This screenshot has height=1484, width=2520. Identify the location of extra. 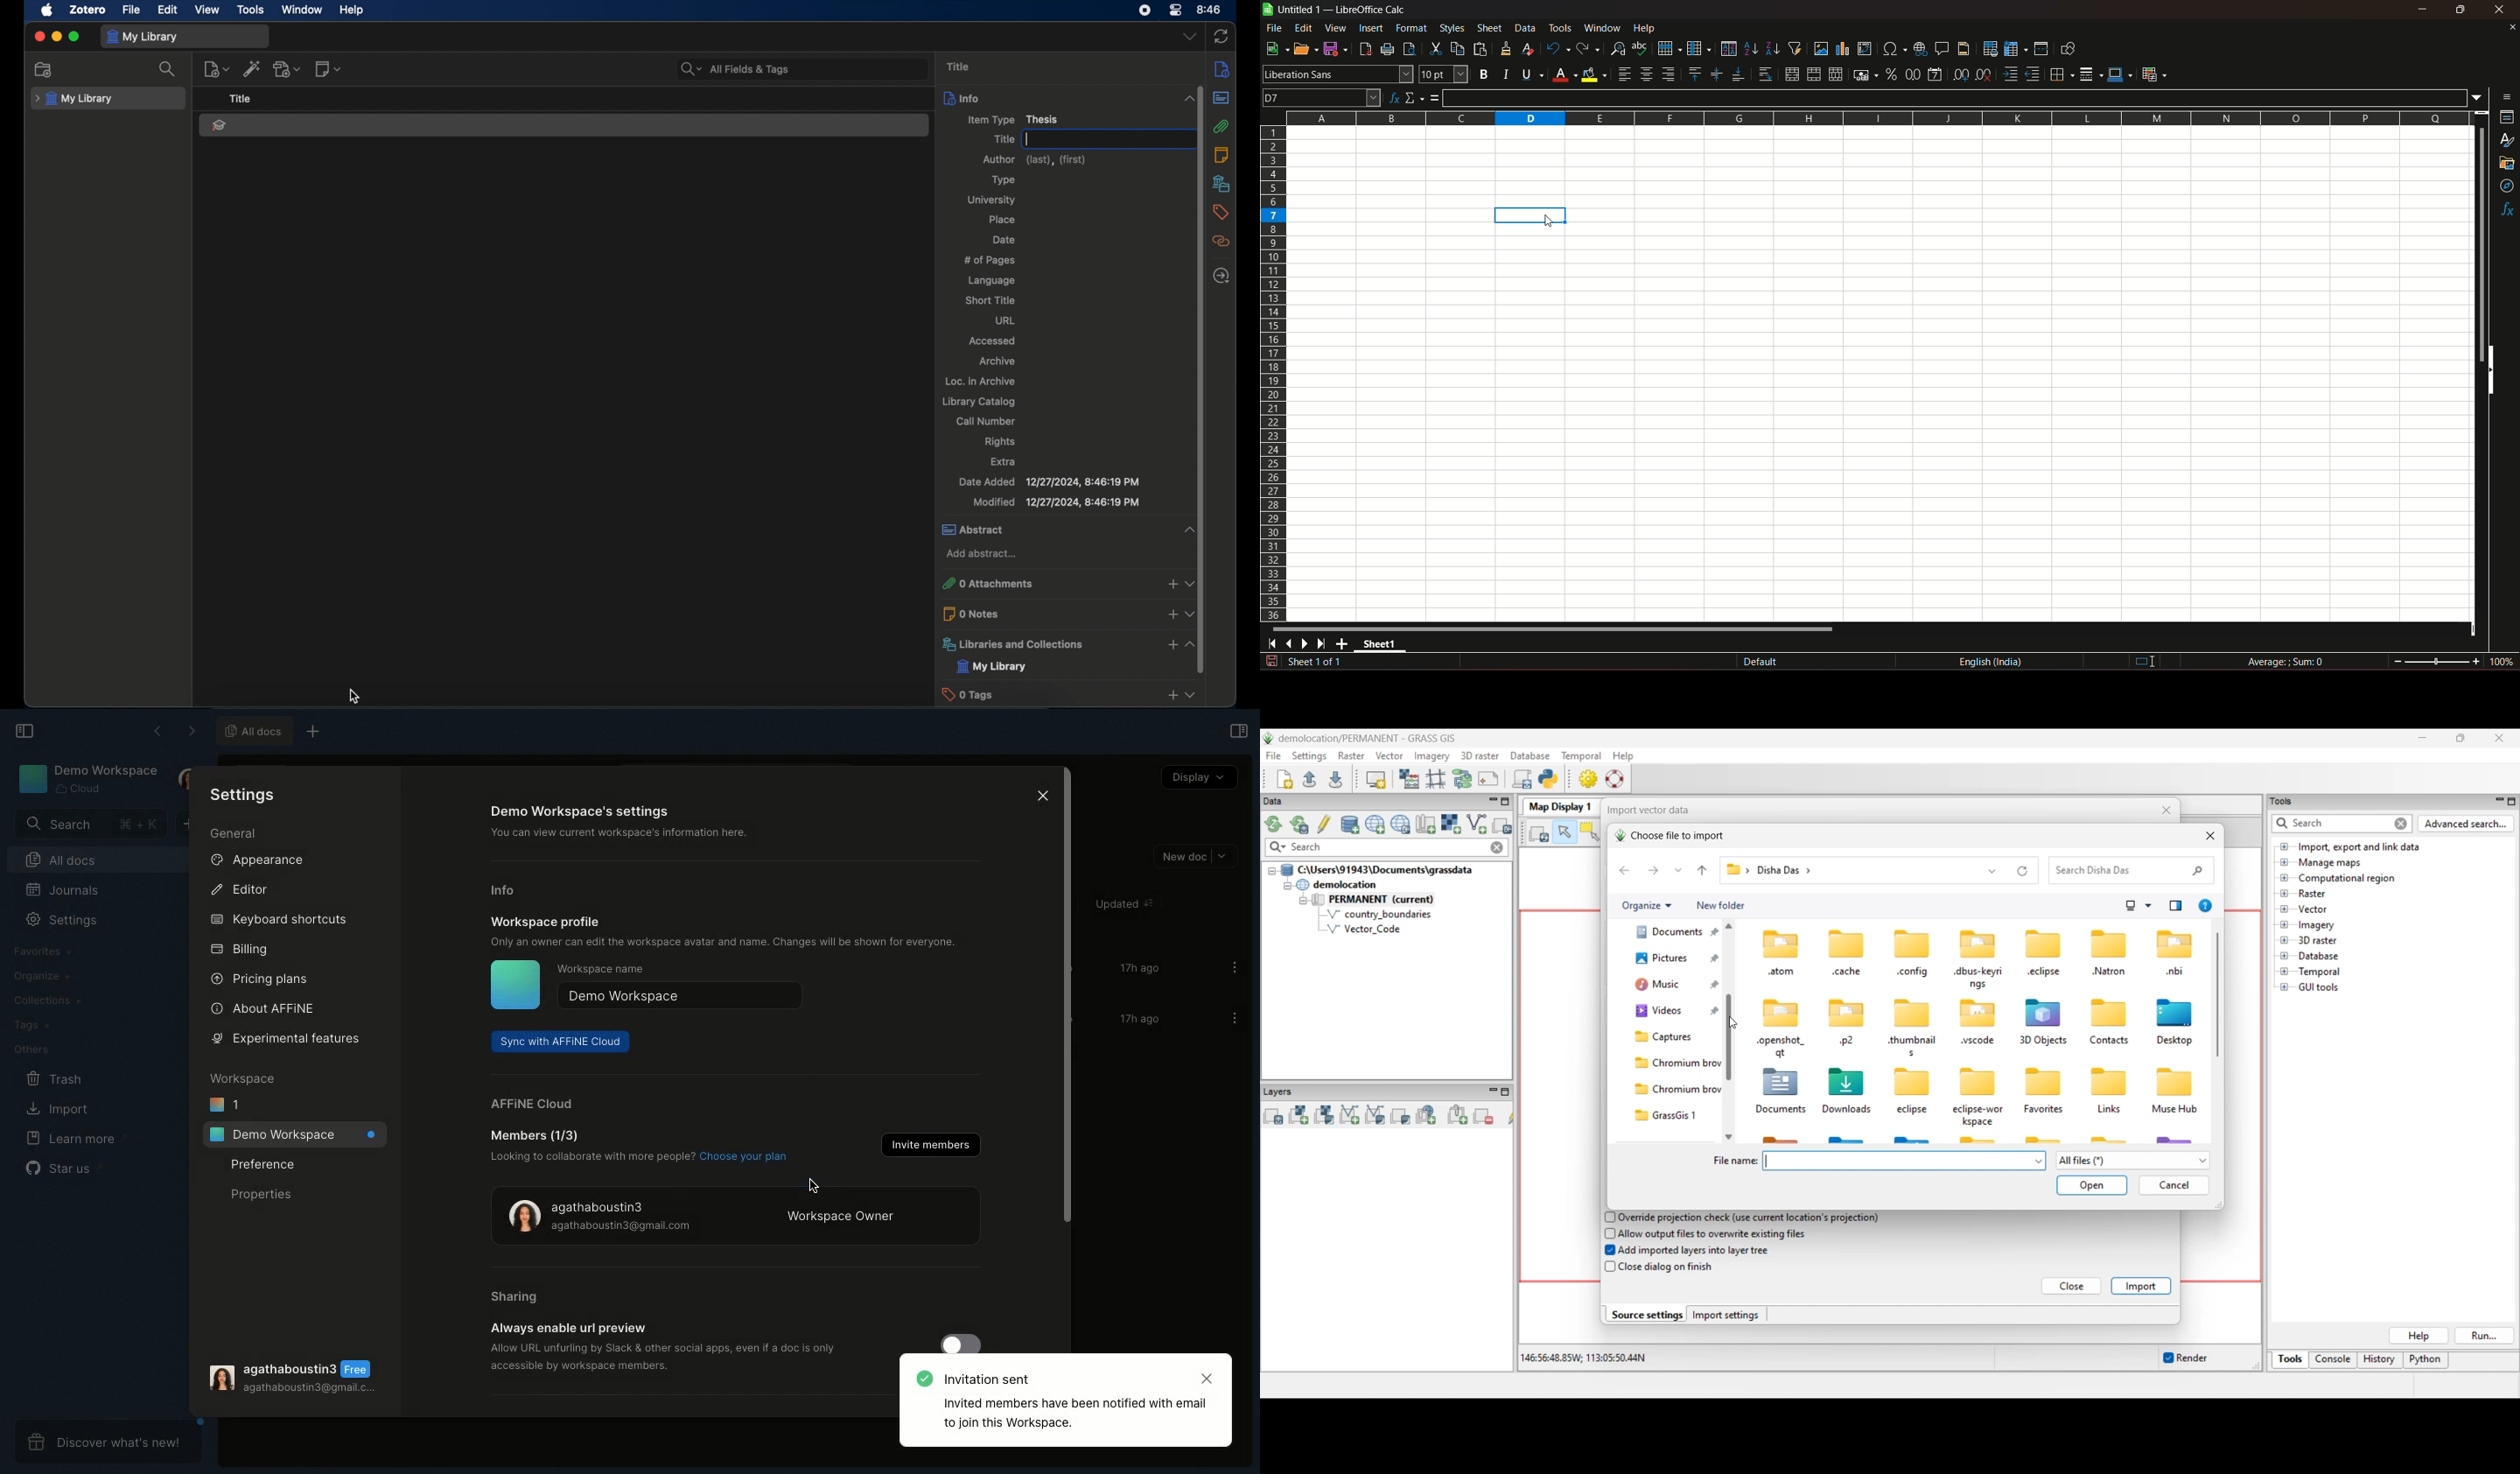
(1003, 460).